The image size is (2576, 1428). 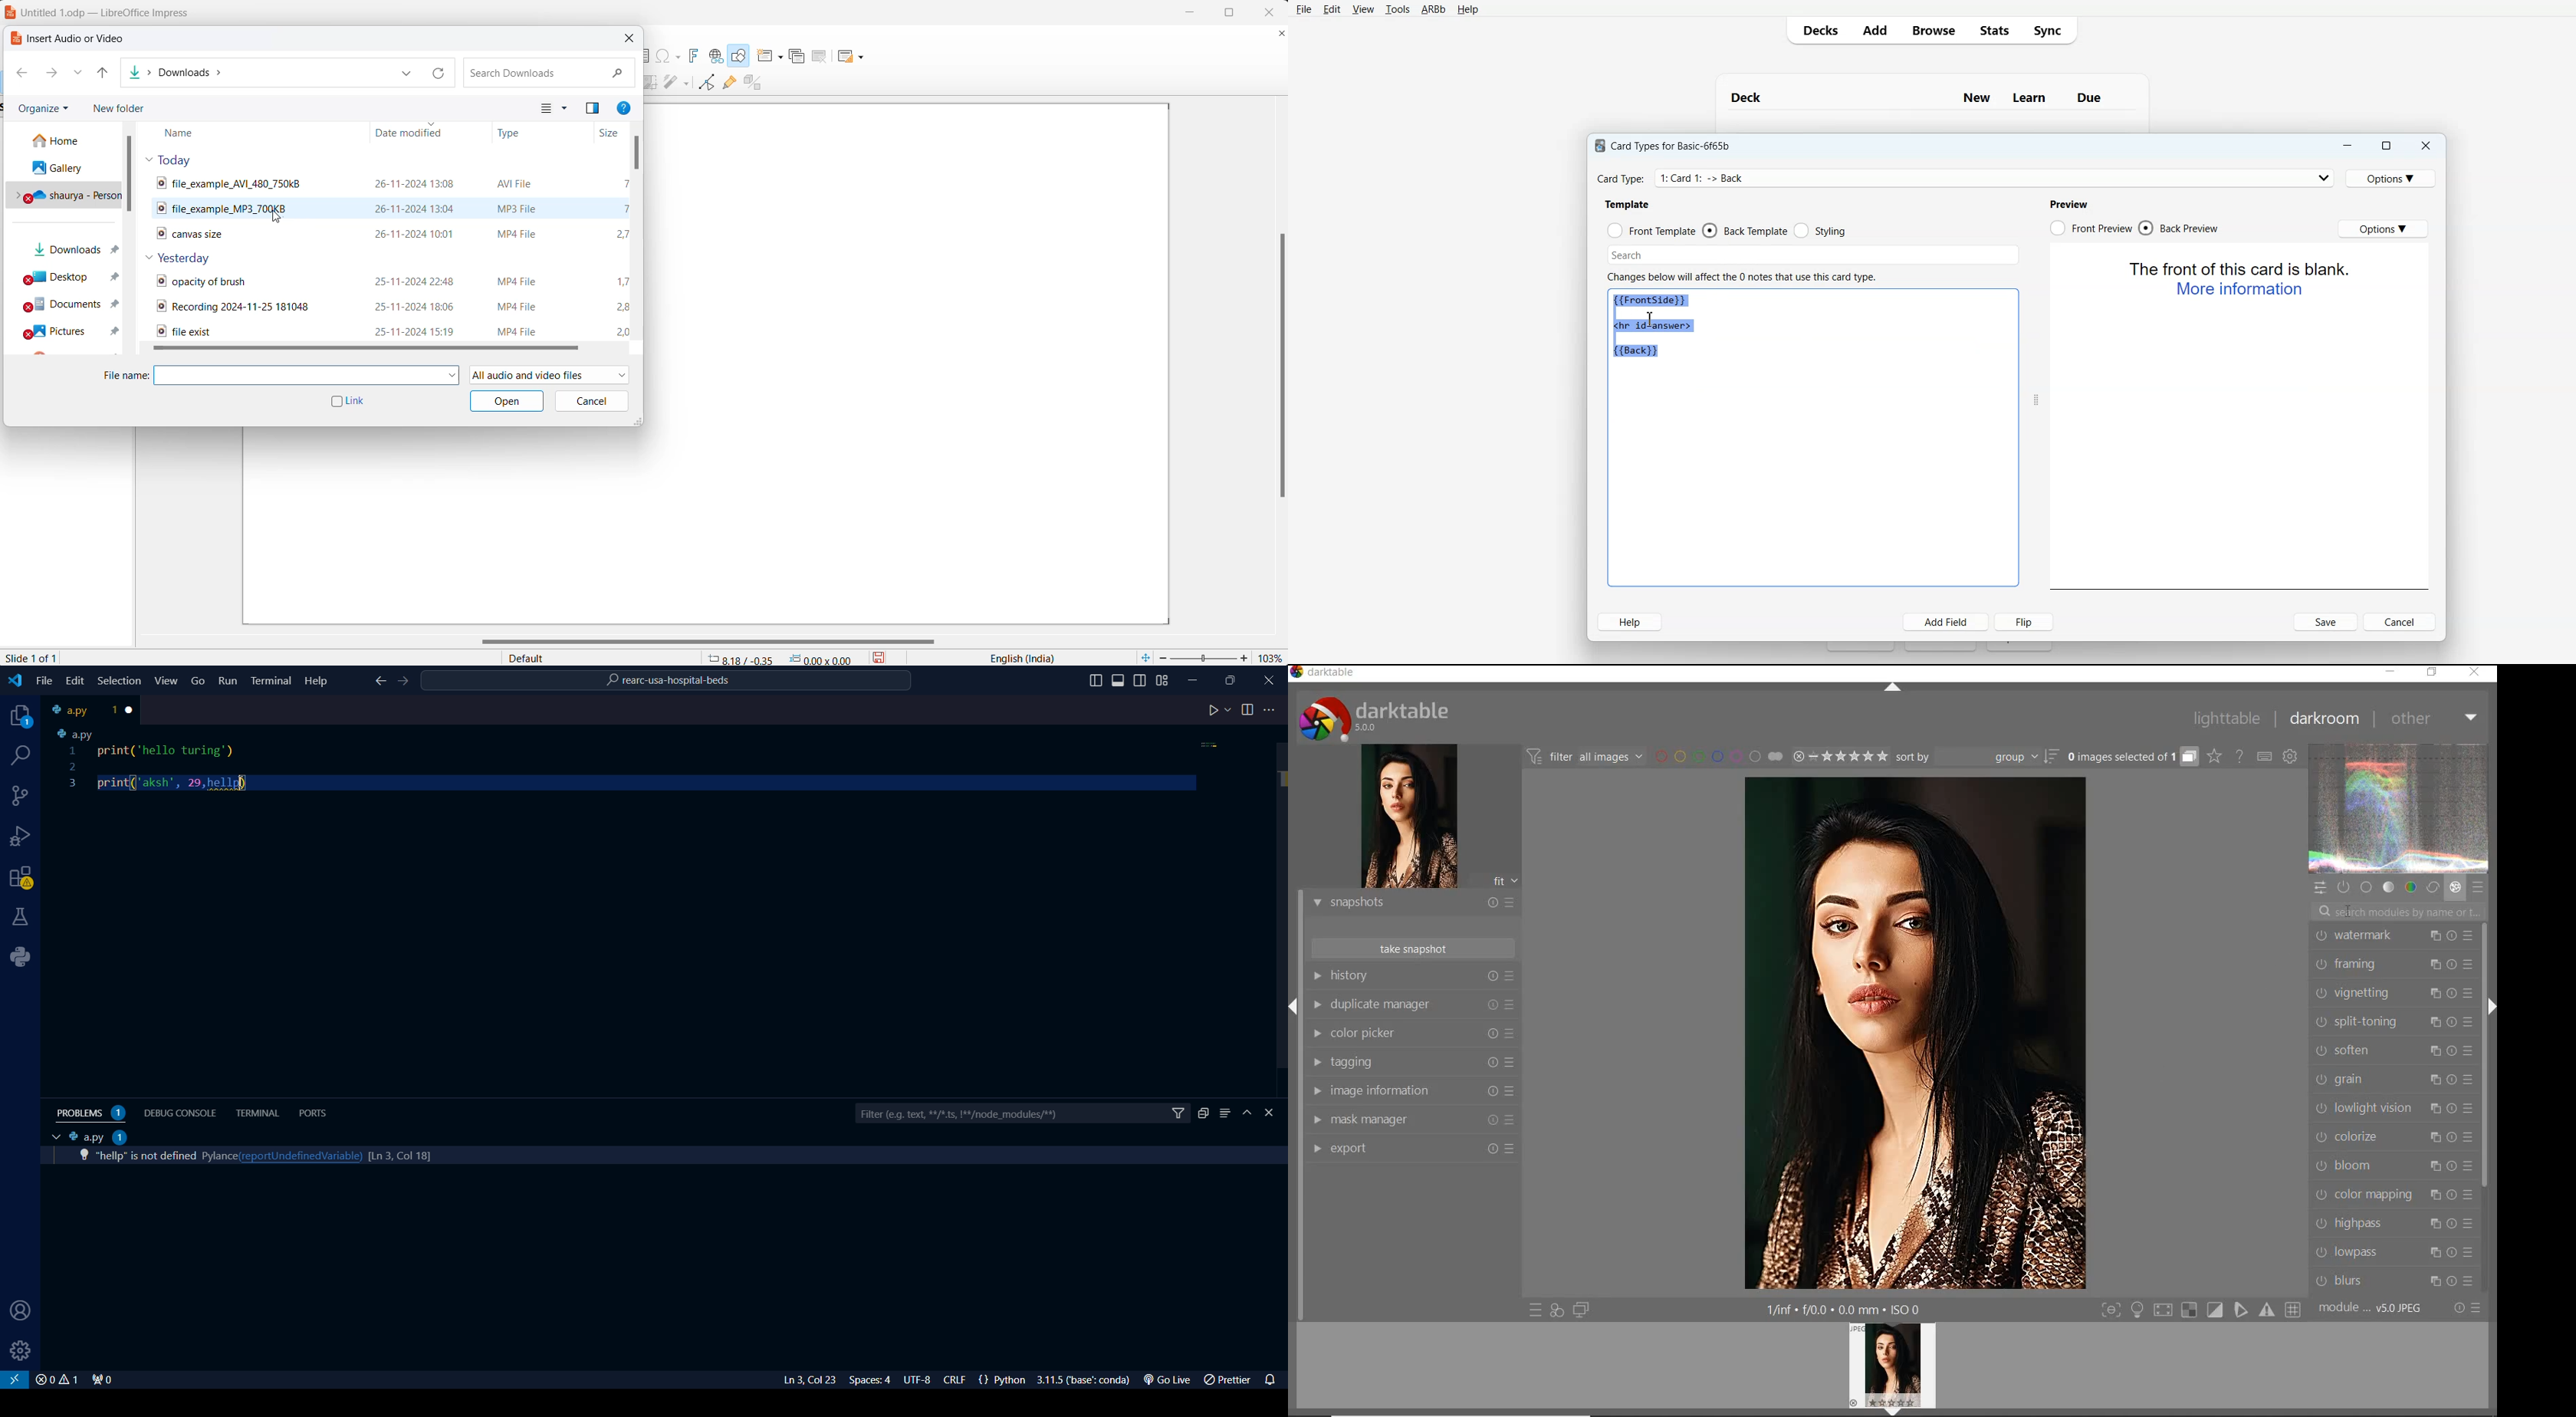 I want to click on insert hyperlink, so click(x=717, y=55).